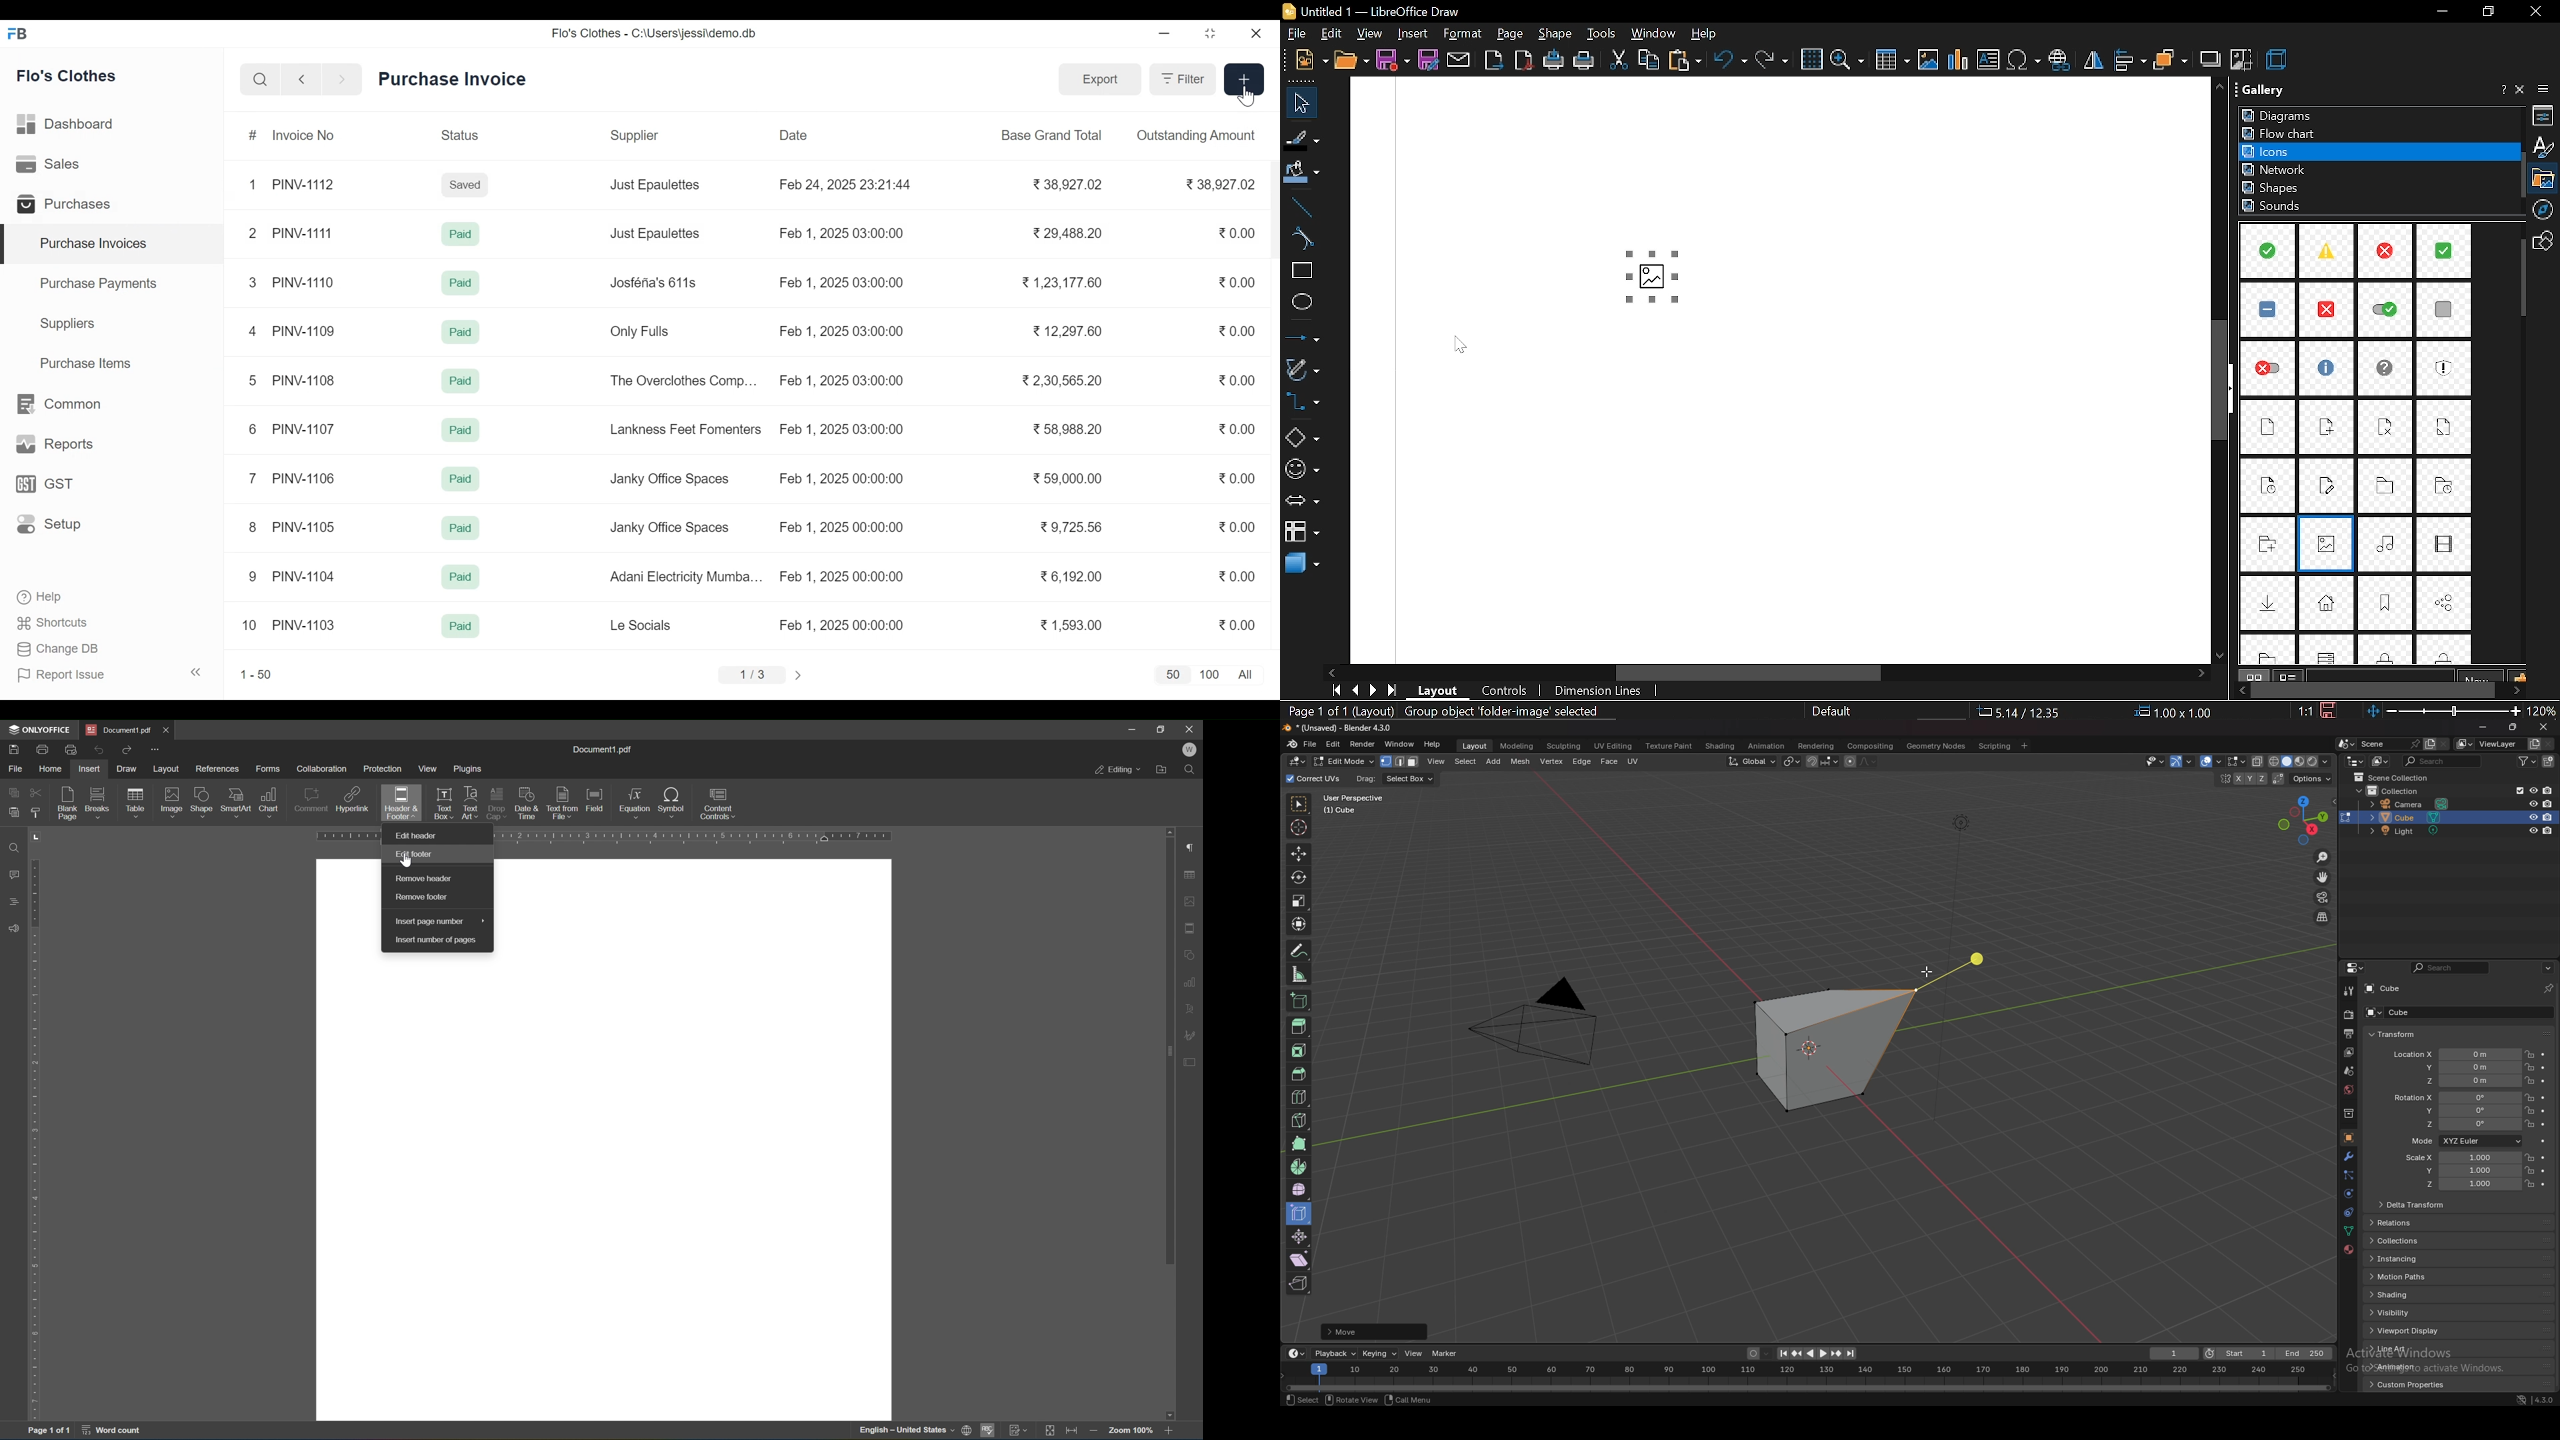 This screenshot has width=2576, height=1456. Describe the element at coordinates (1237, 329) in the screenshot. I see `0.00` at that location.